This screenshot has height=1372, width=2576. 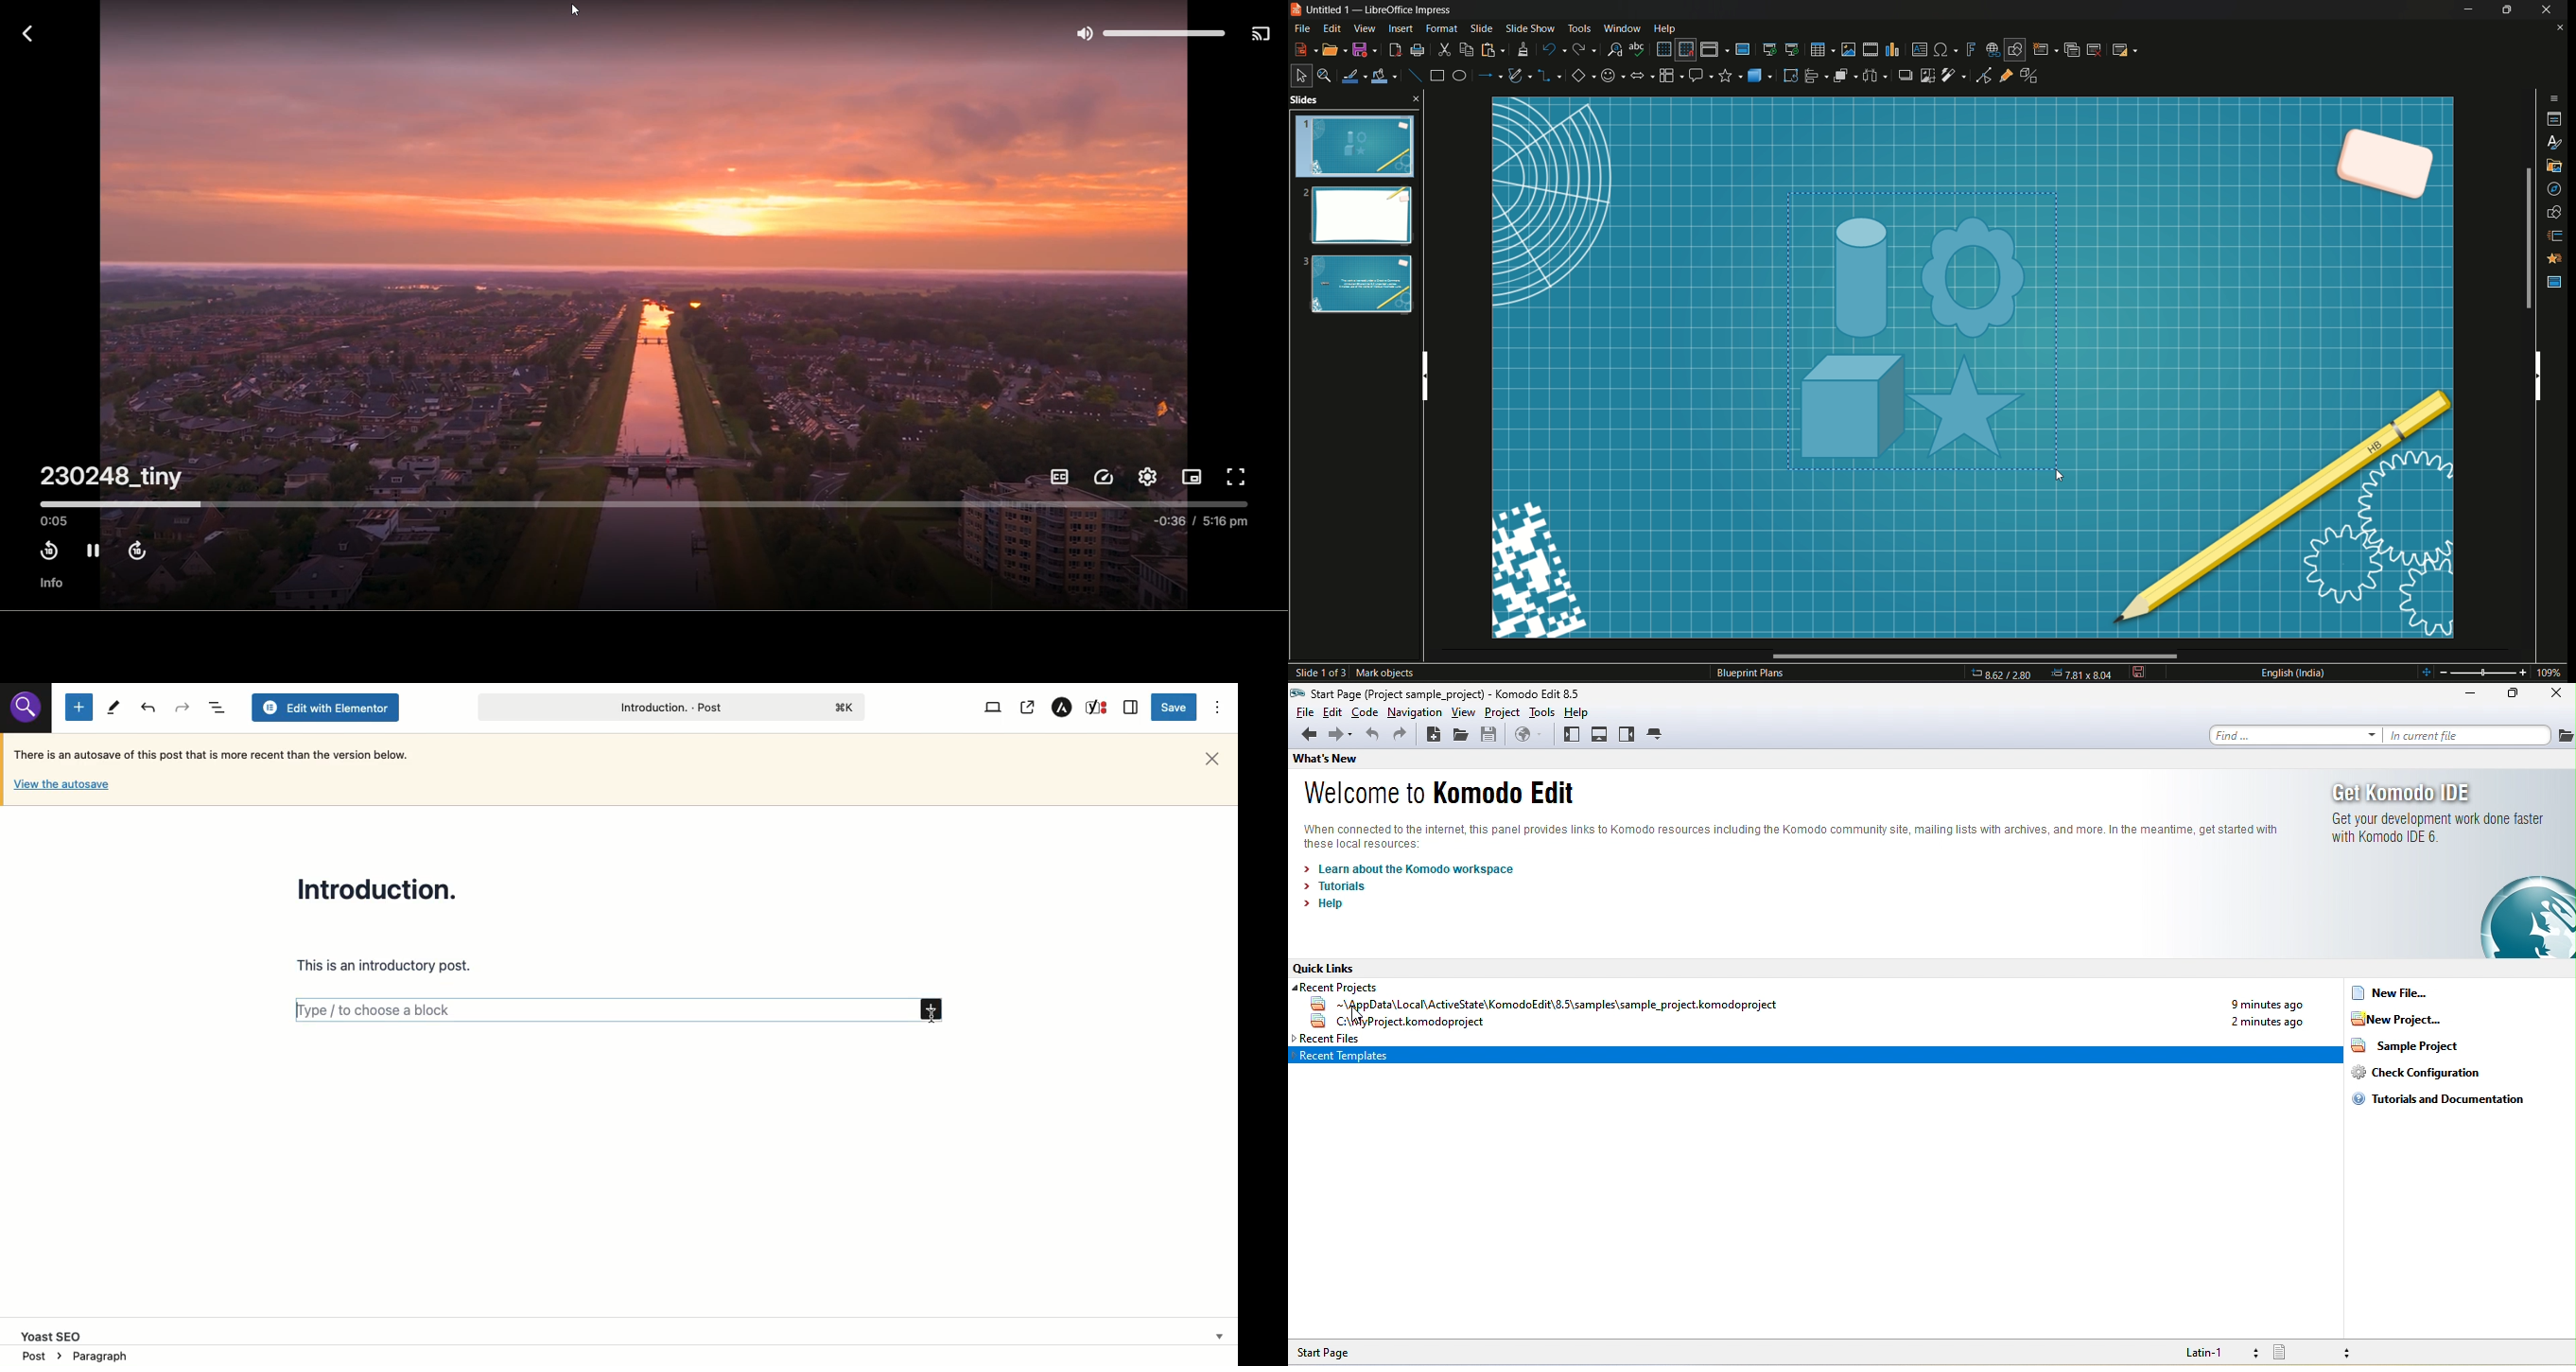 I want to click on timeline, so click(x=647, y=505).